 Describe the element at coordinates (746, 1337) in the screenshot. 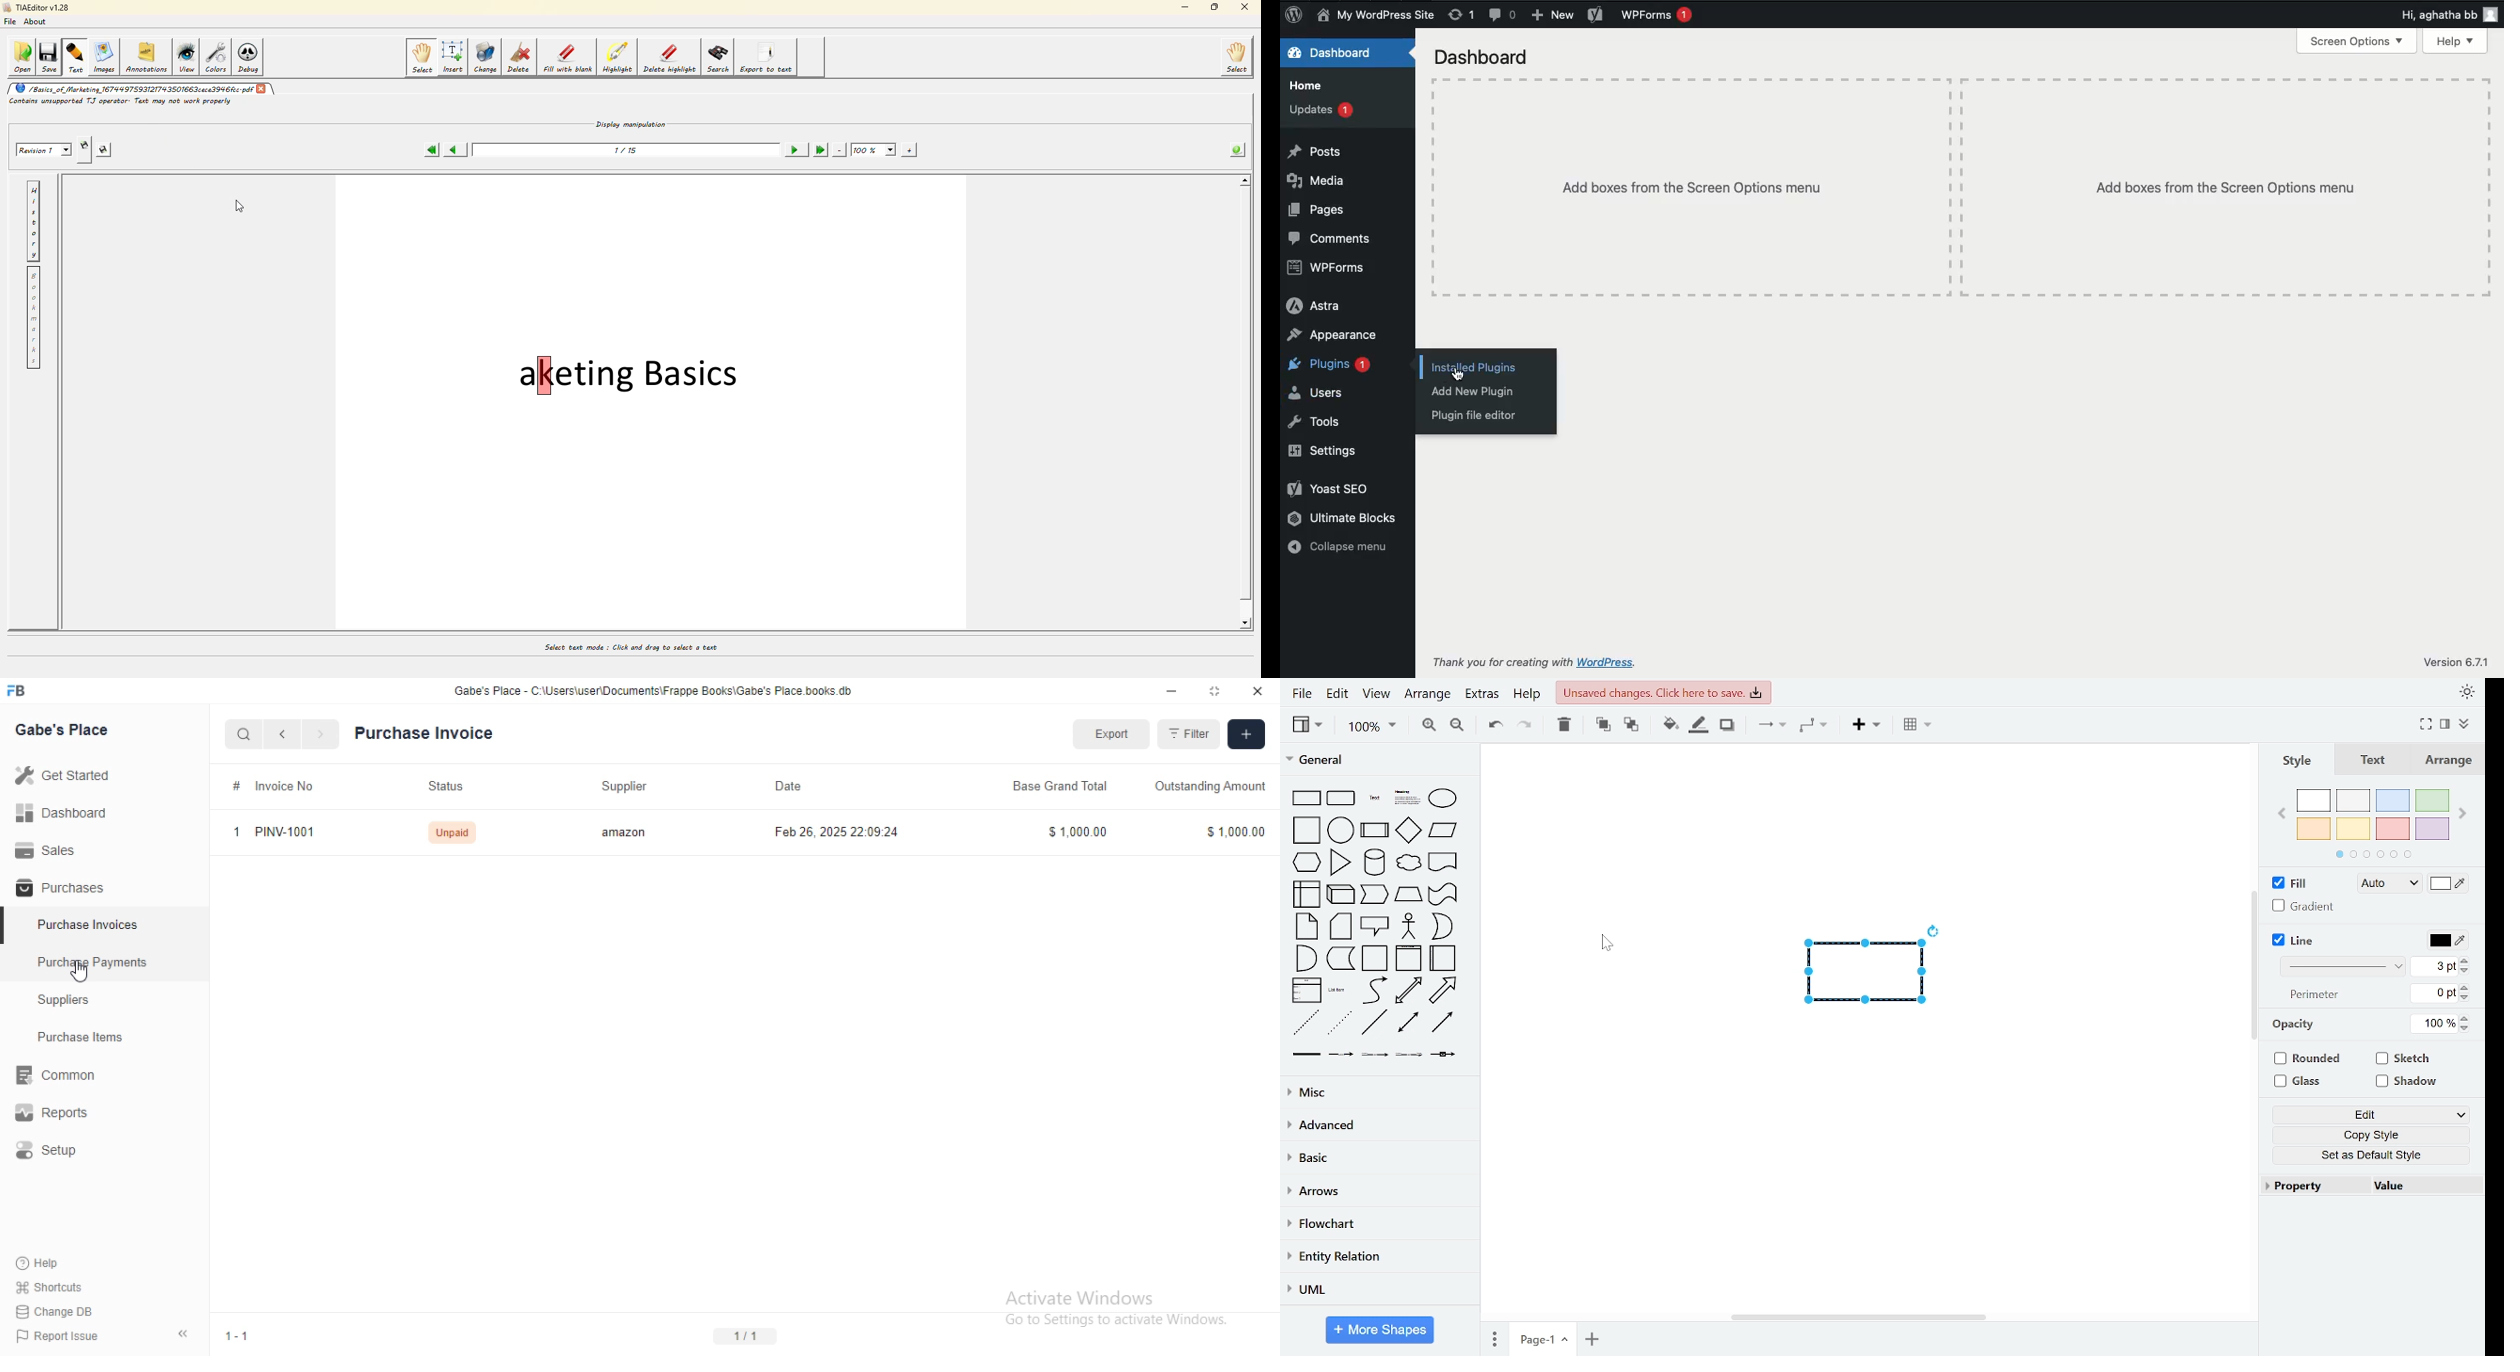

I see `1/1` at that location.